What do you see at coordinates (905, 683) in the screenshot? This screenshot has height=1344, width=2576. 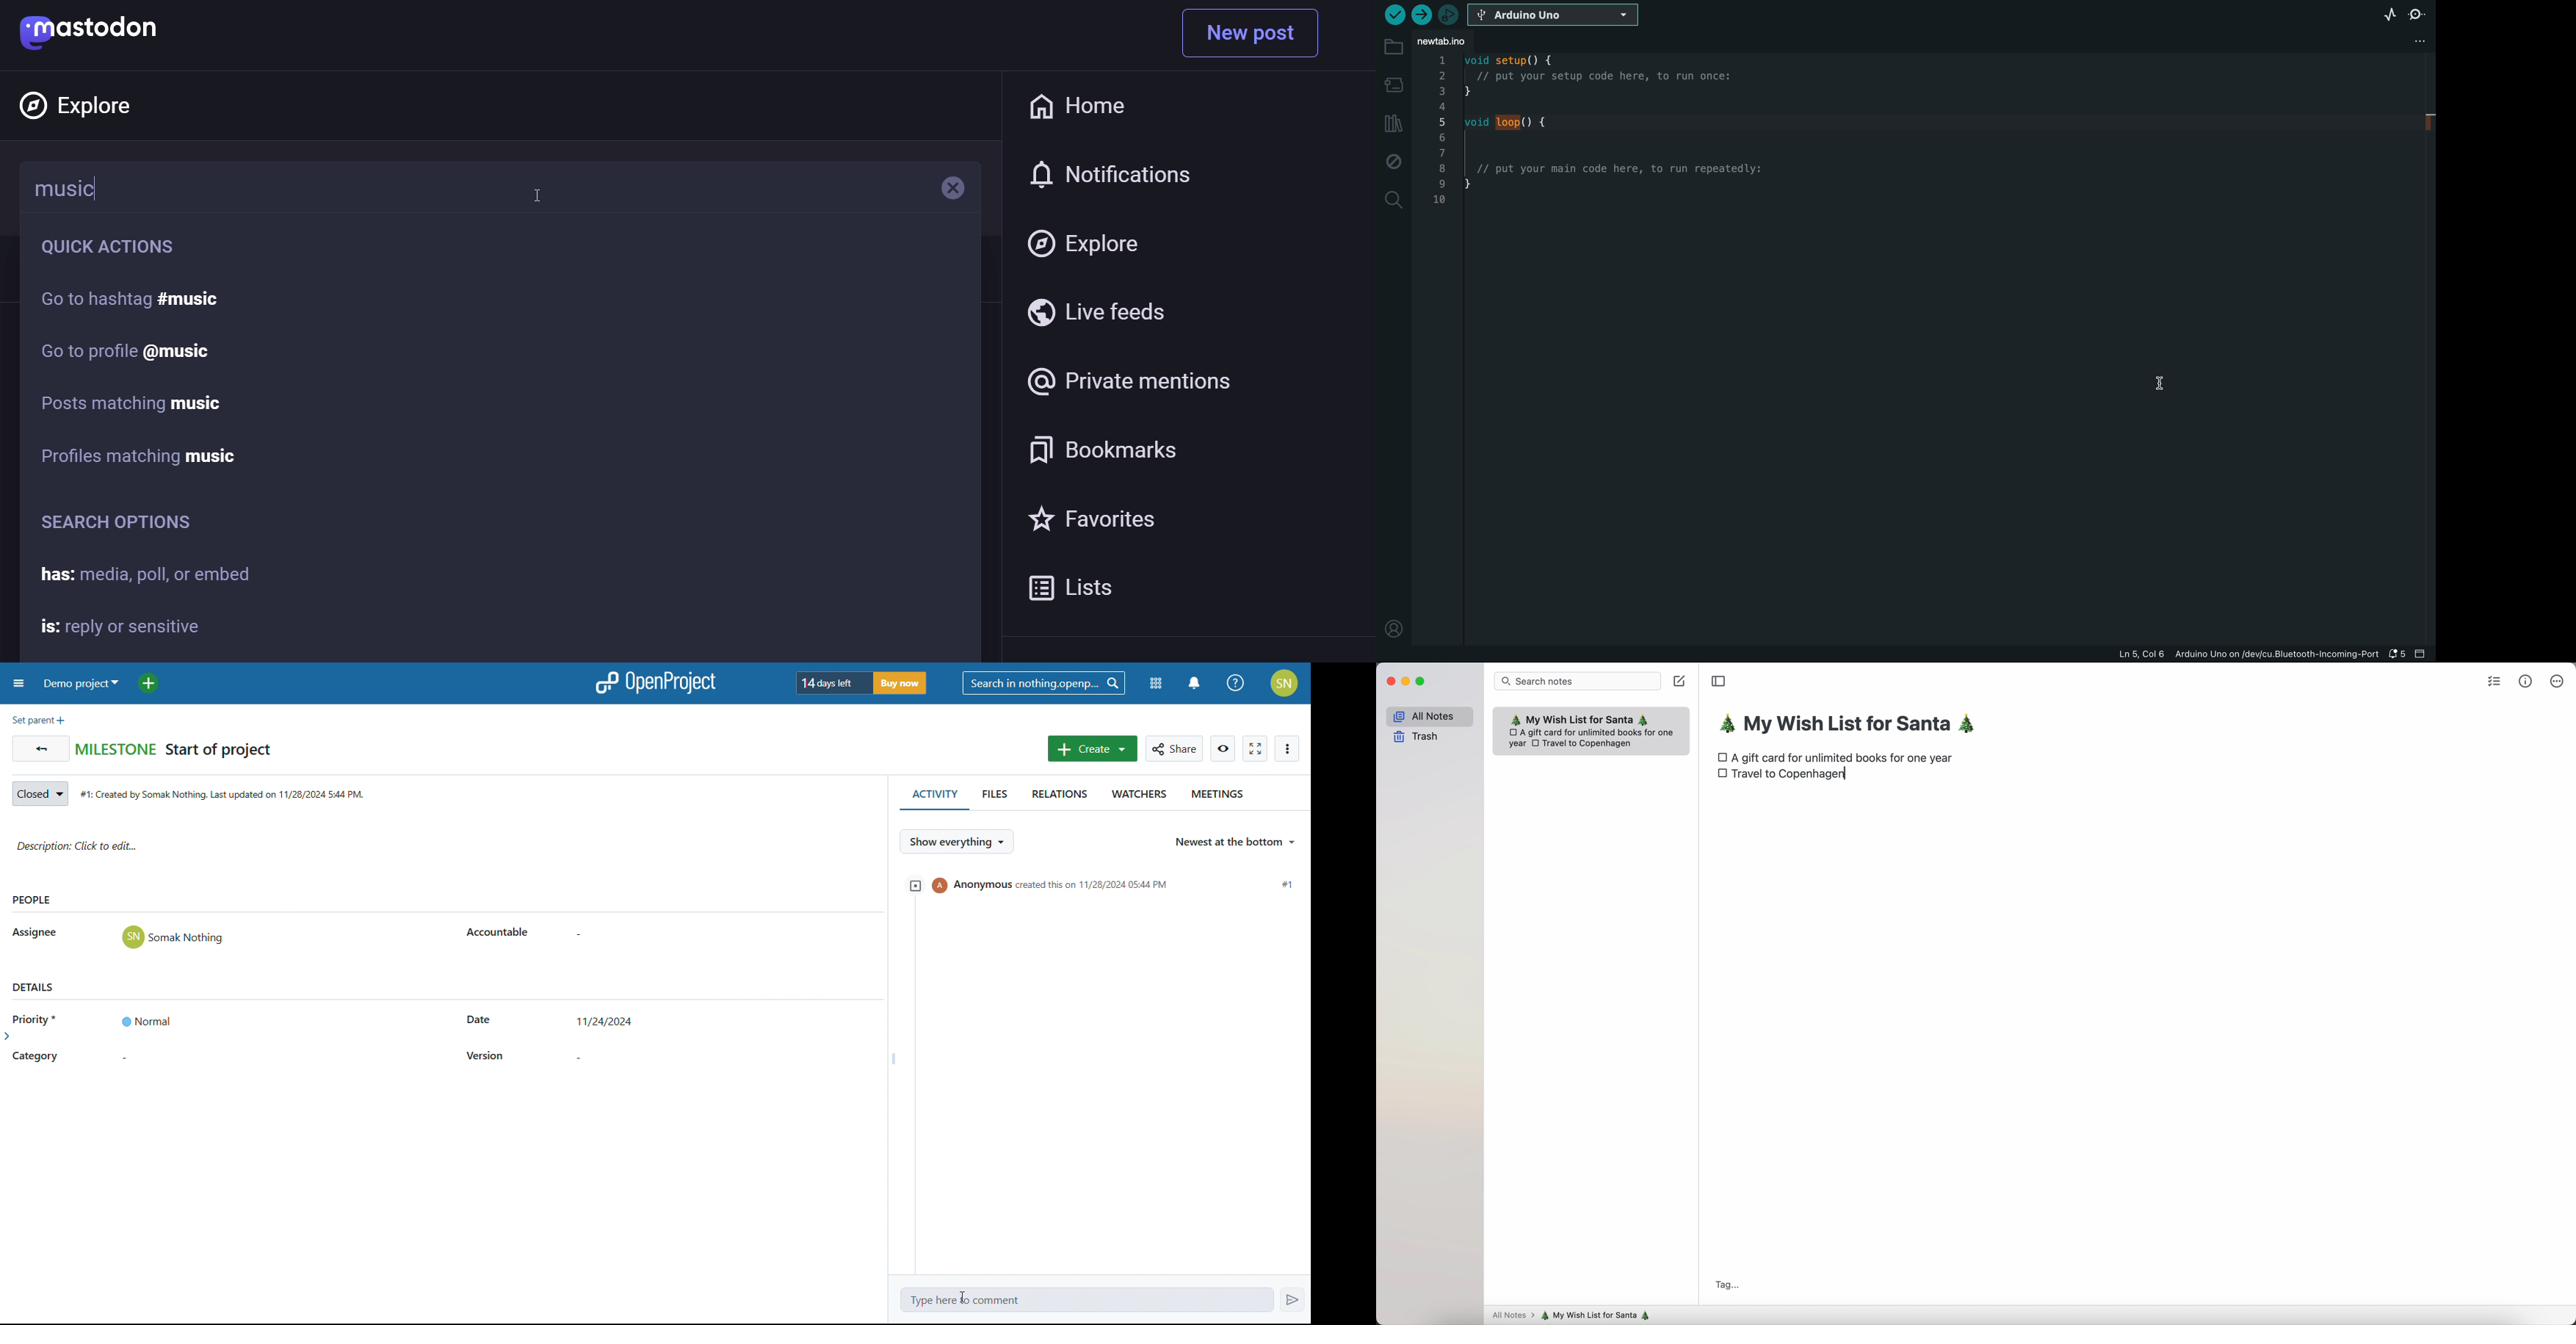 I see `buy now` at bounding box center [905, 683].